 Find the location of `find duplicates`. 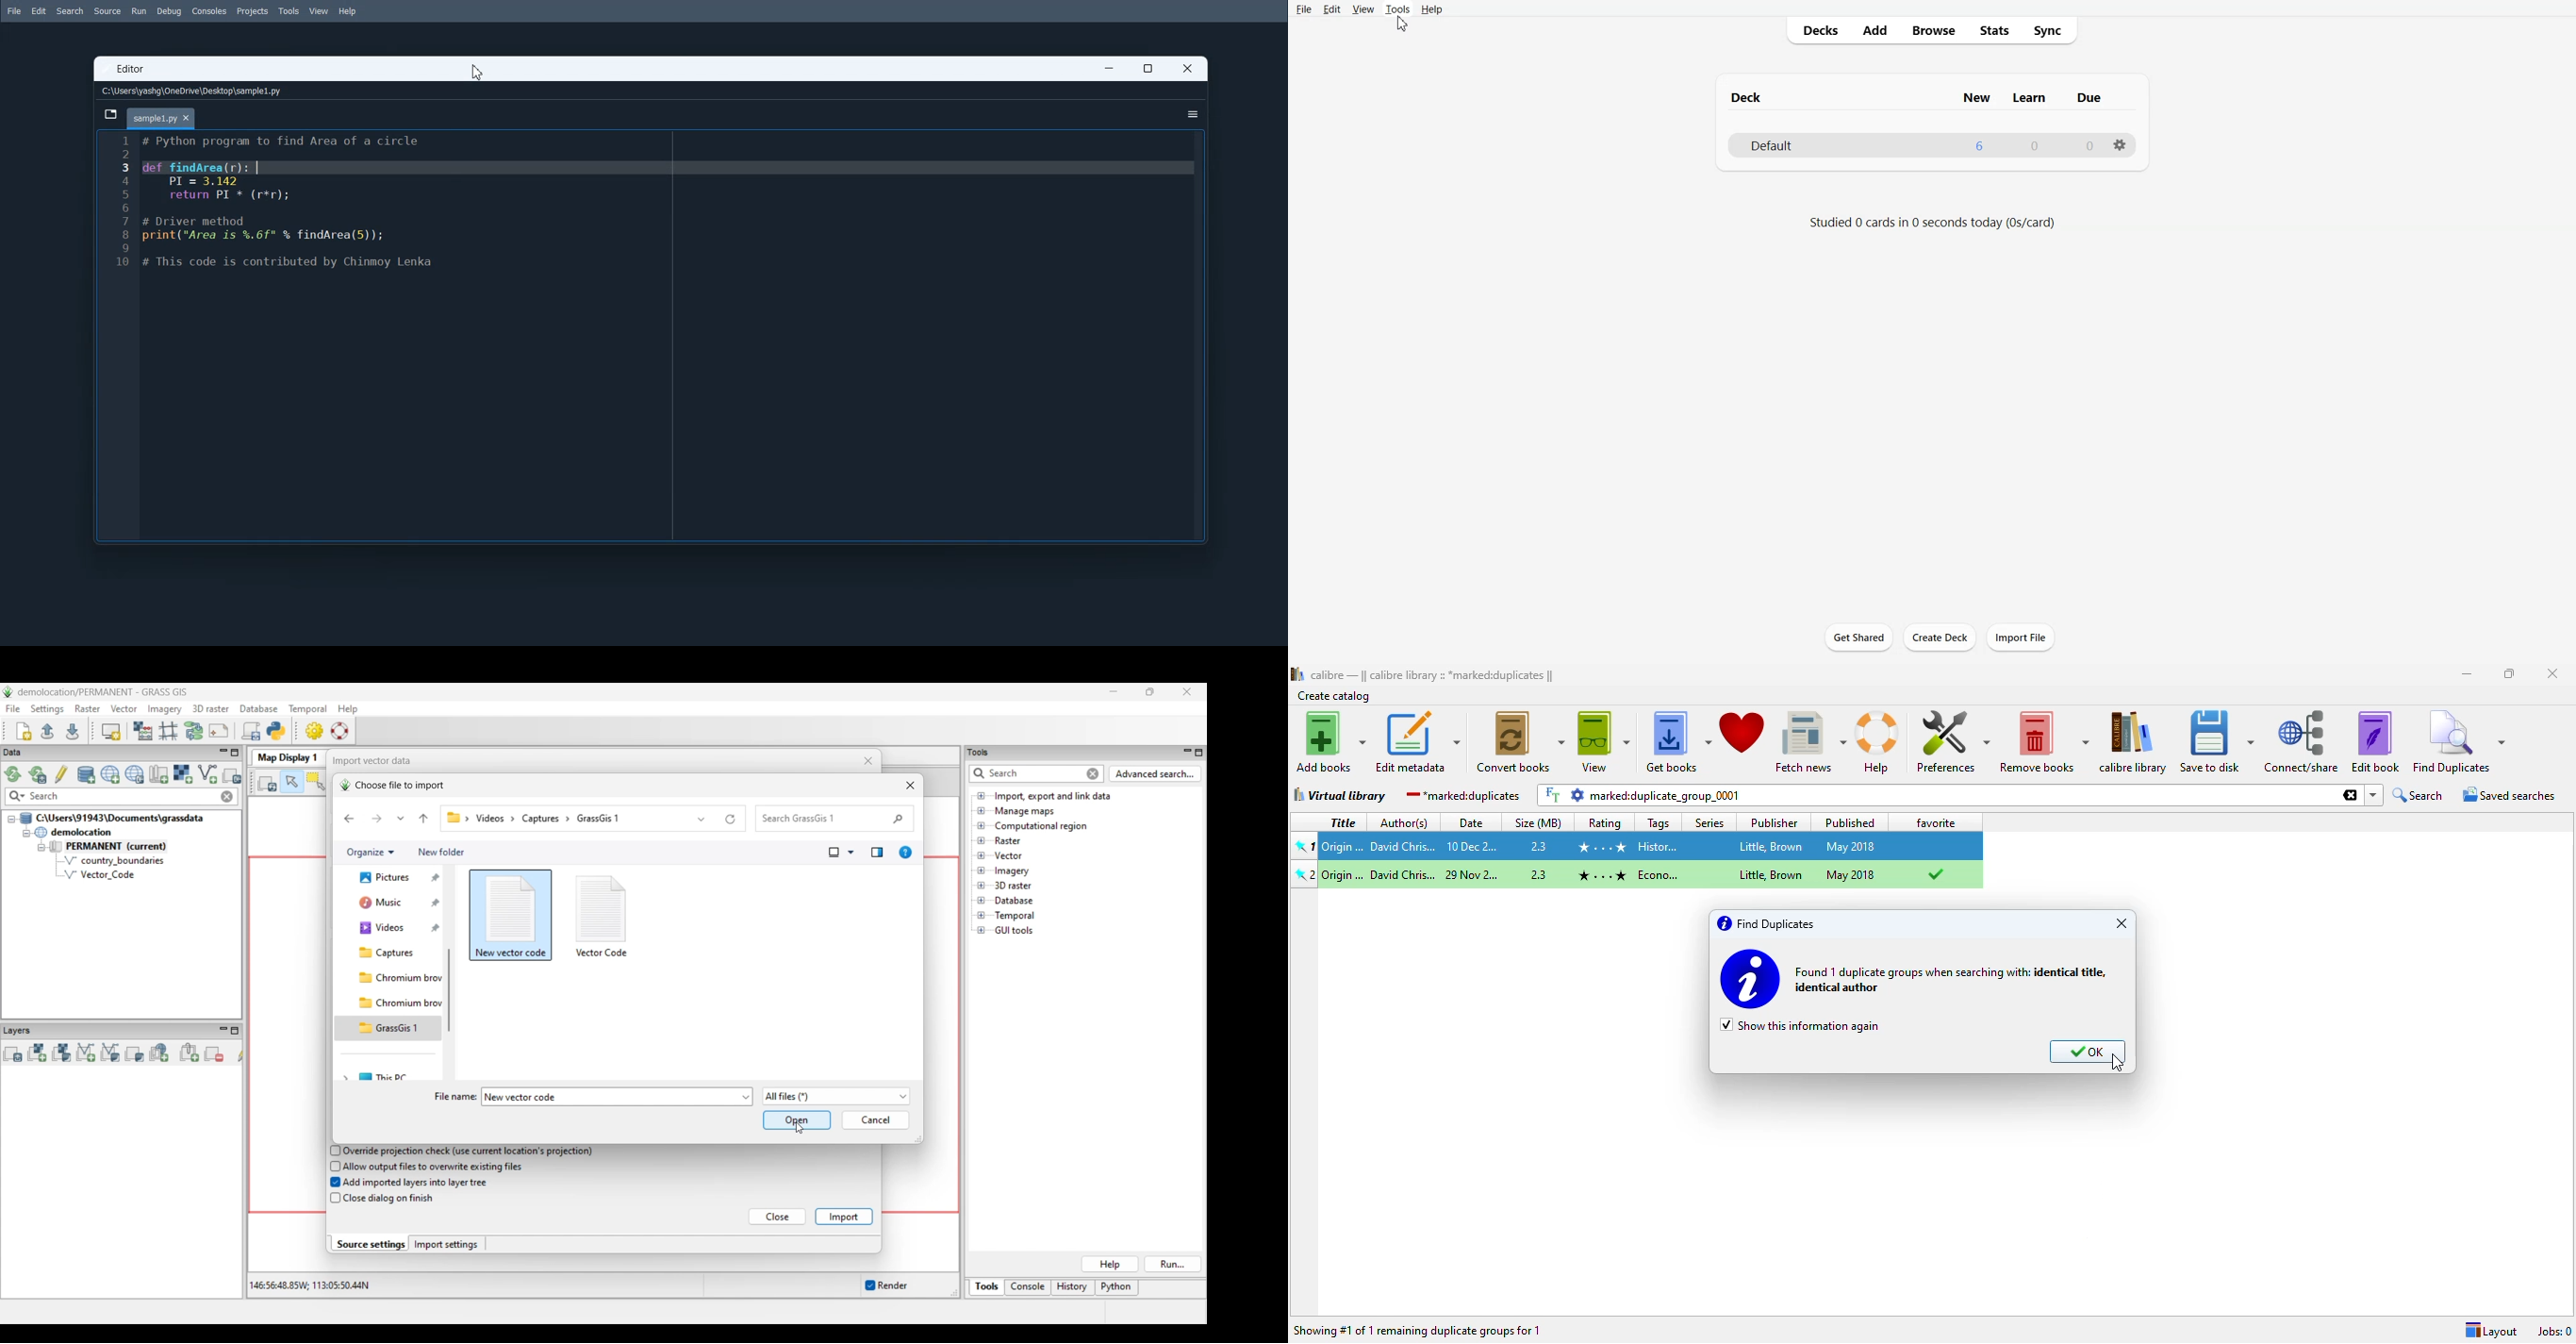

find duplicates is located at coordinates (1766, 923).